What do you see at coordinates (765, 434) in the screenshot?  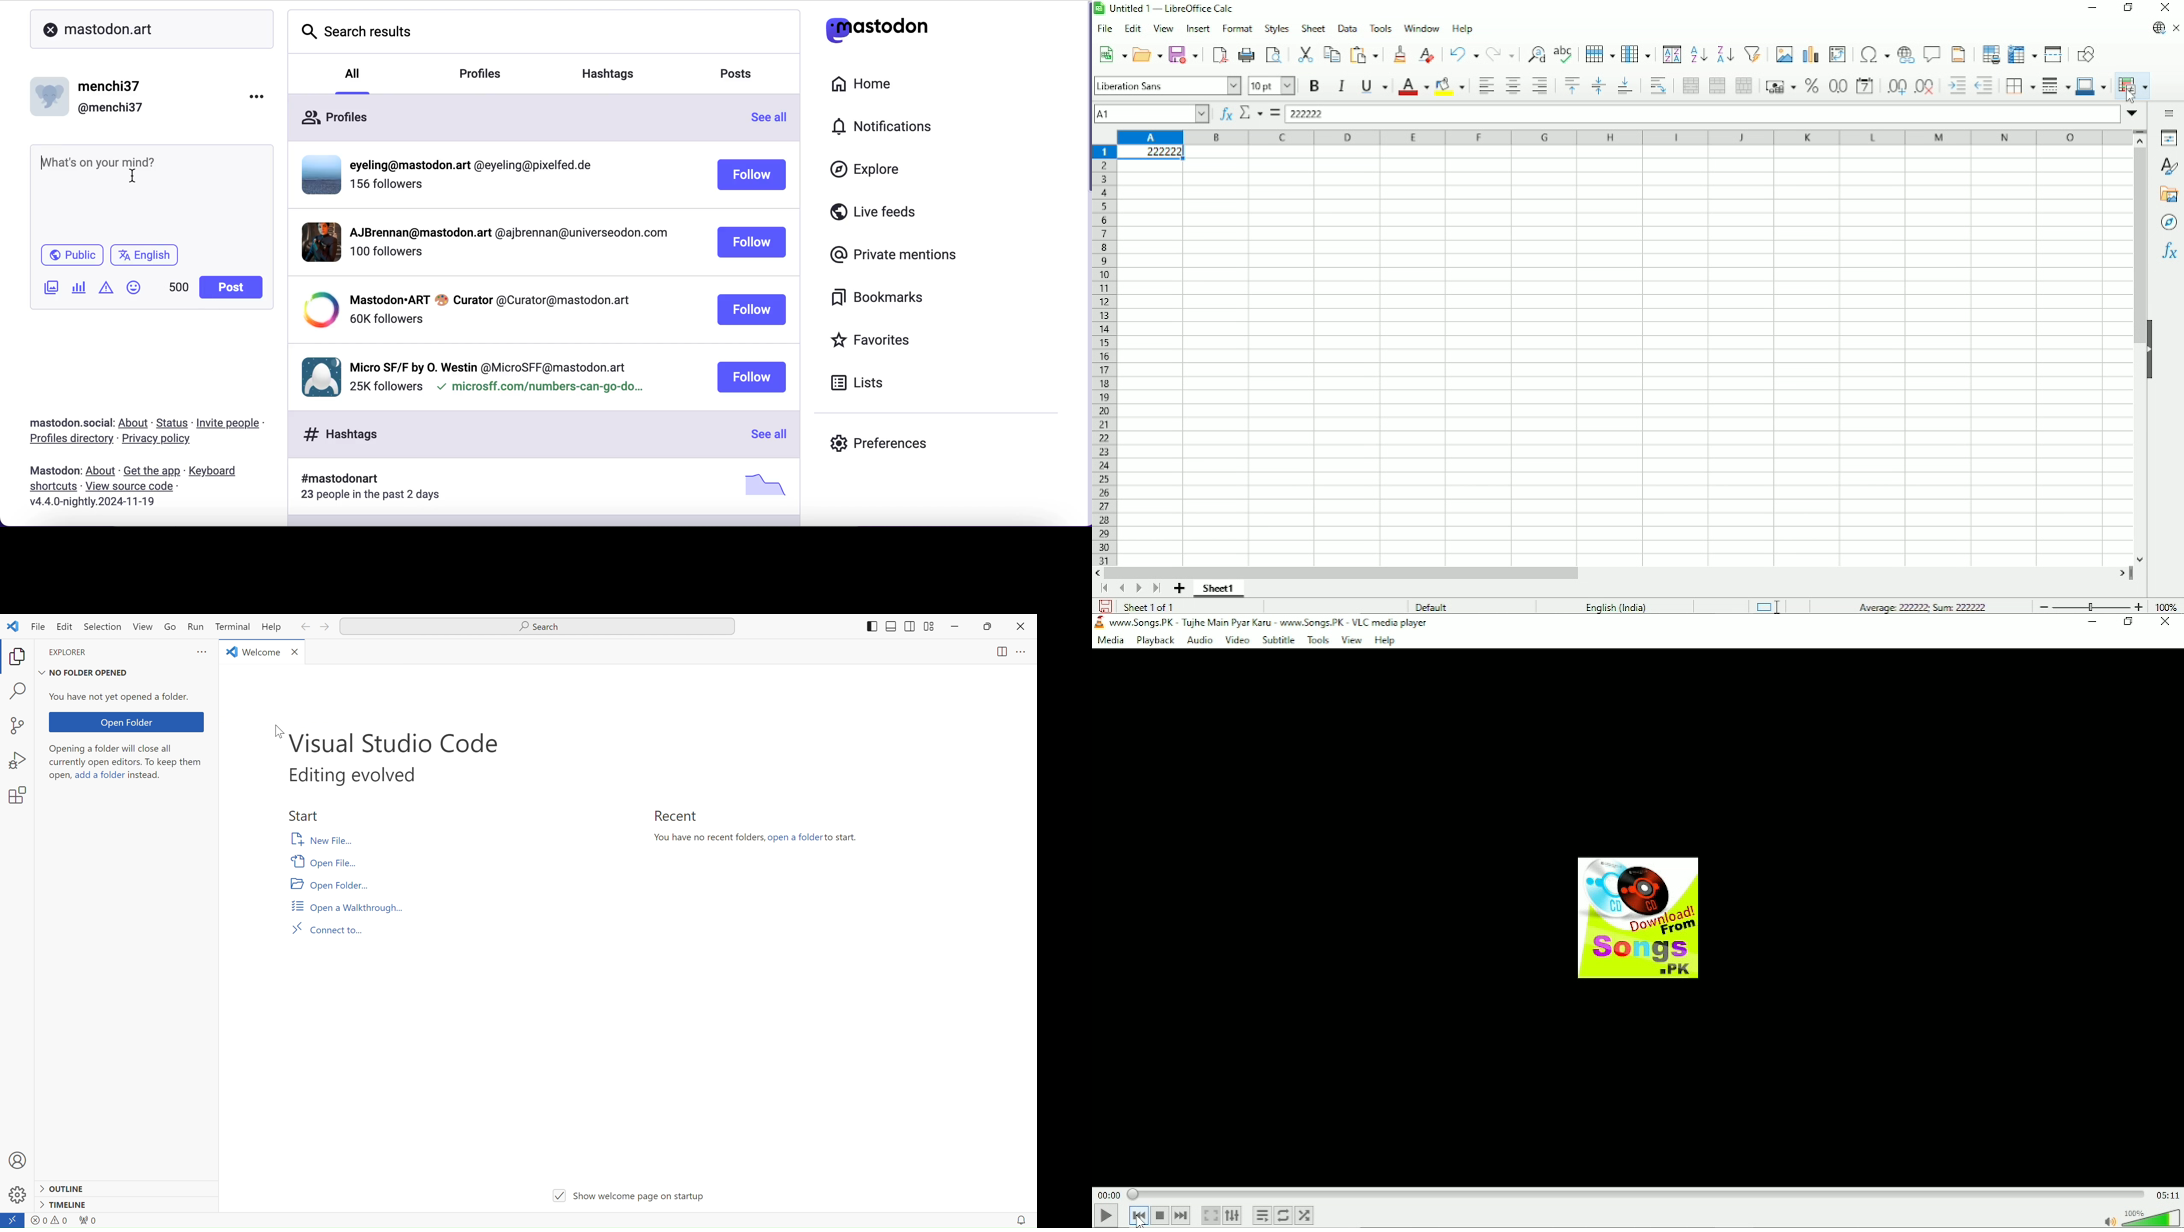 I see `see all` at bounding box center [765, 434].